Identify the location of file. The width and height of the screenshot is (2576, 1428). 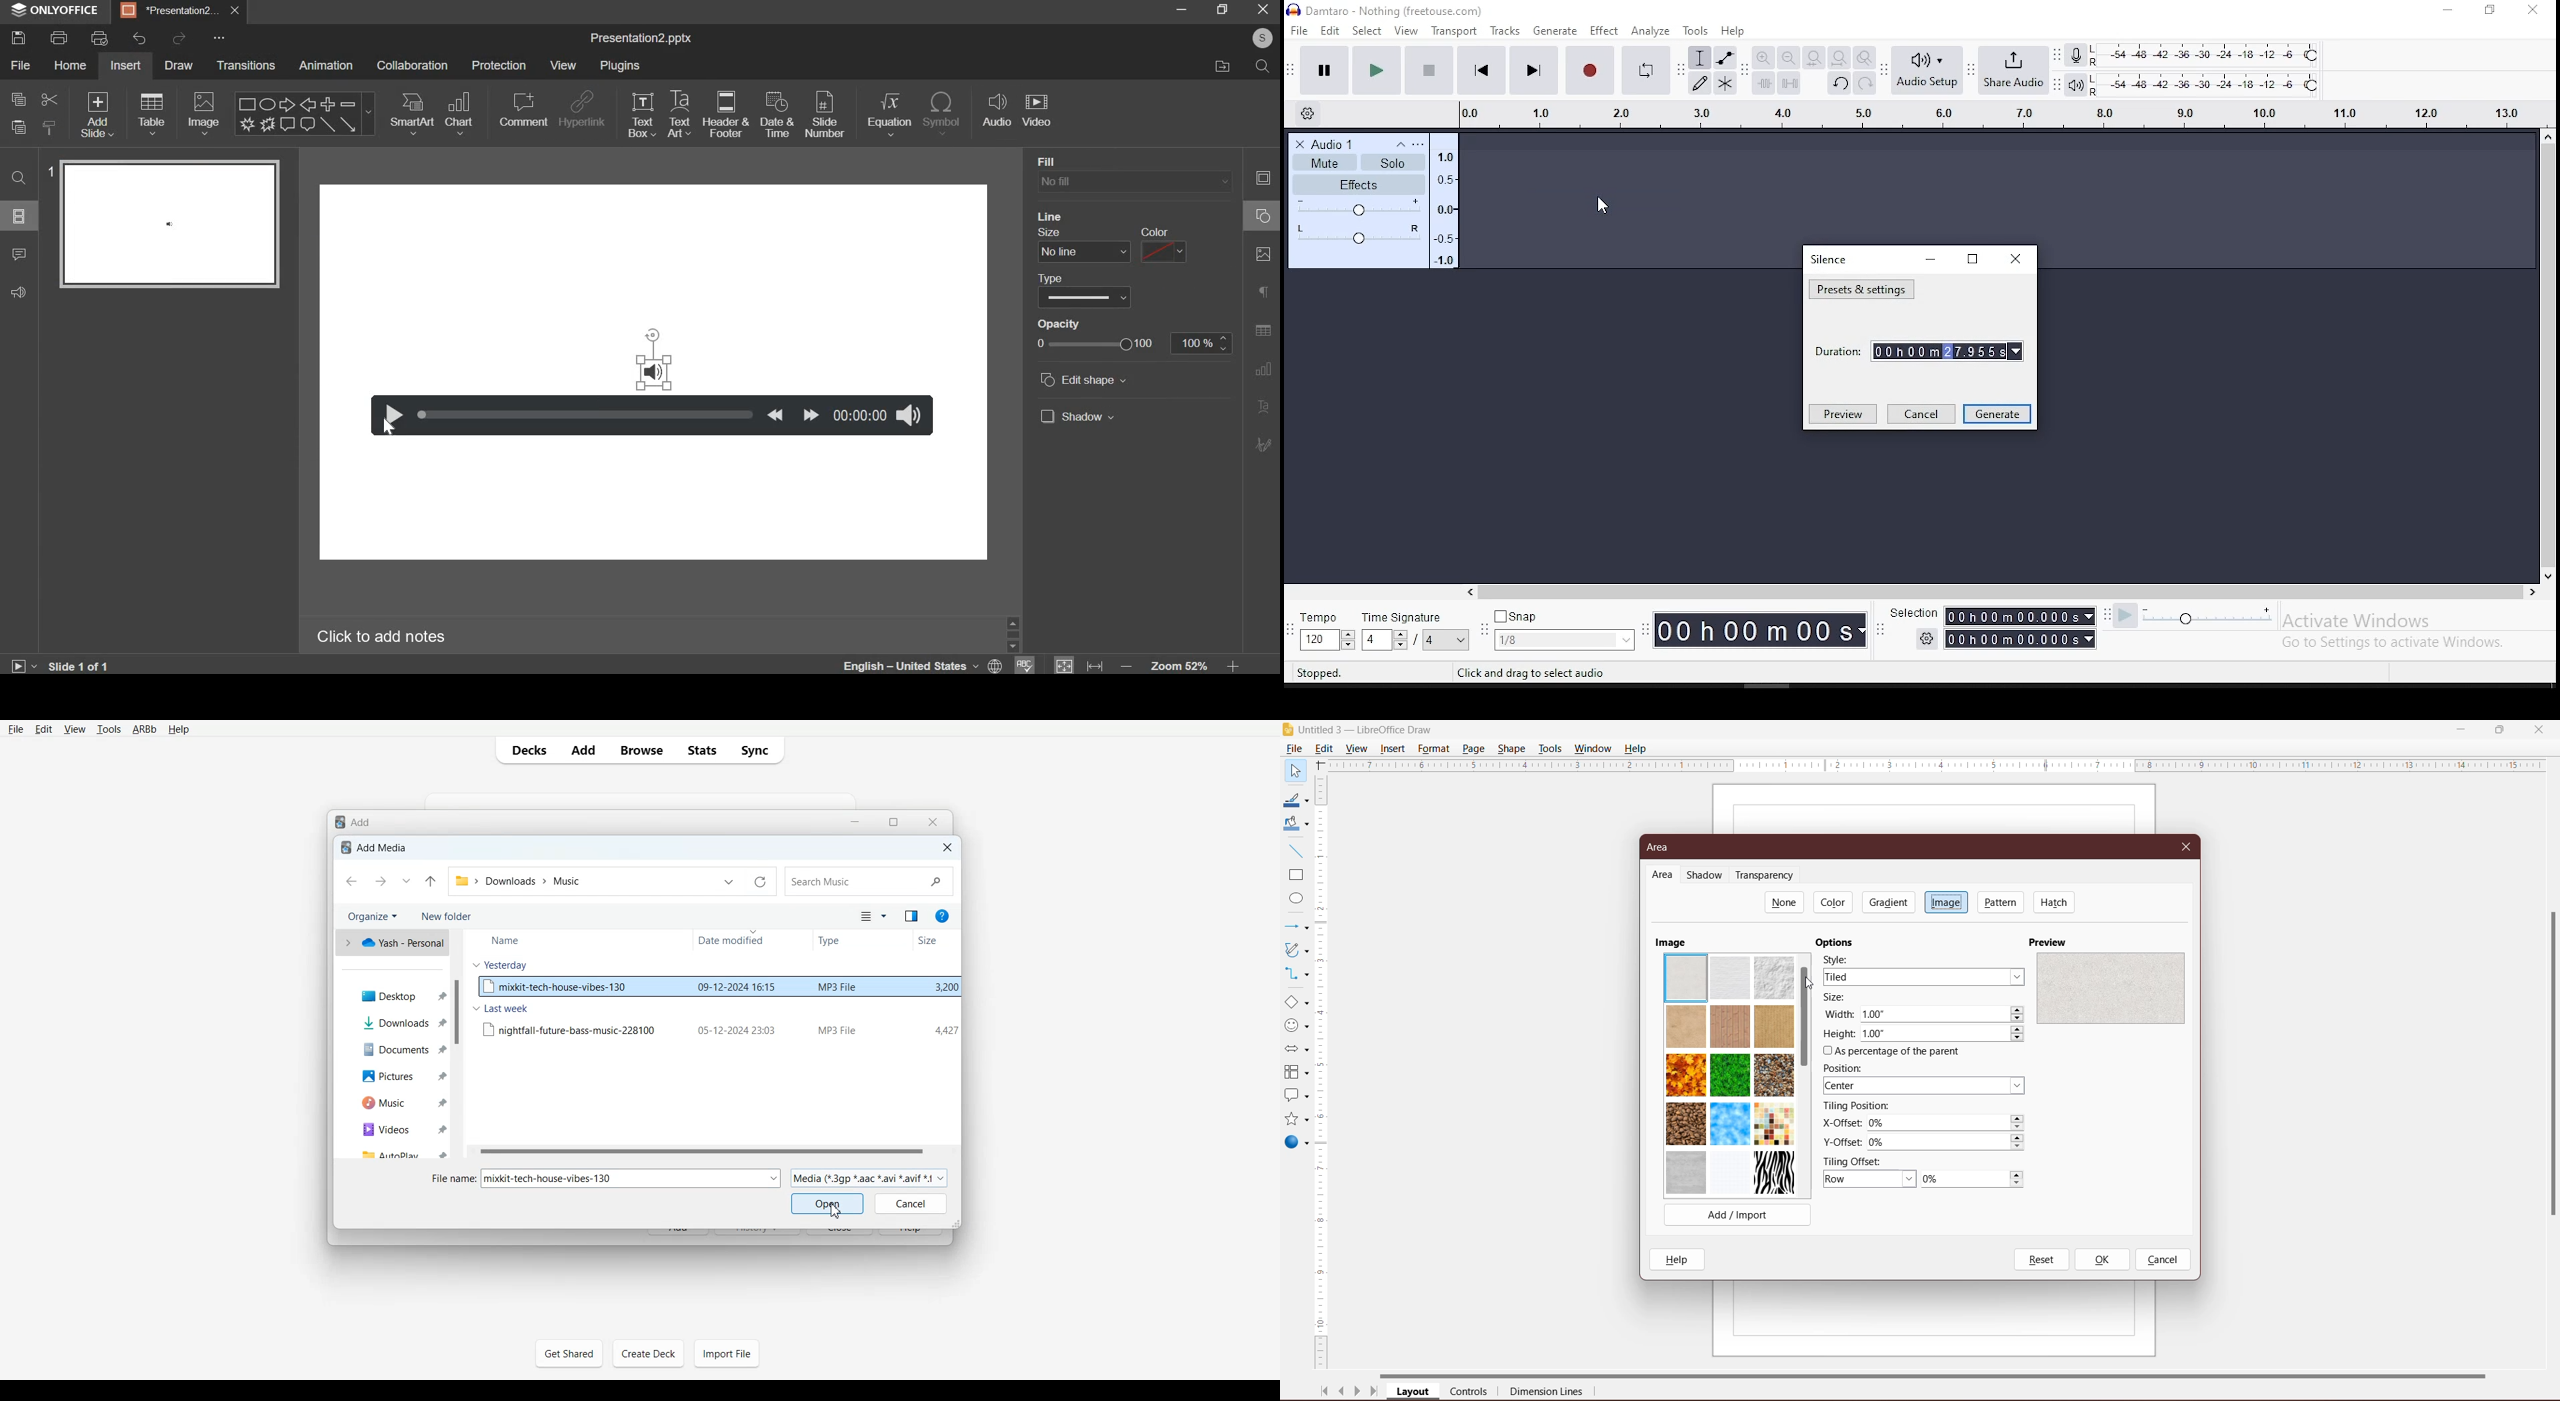
(1300, 30).